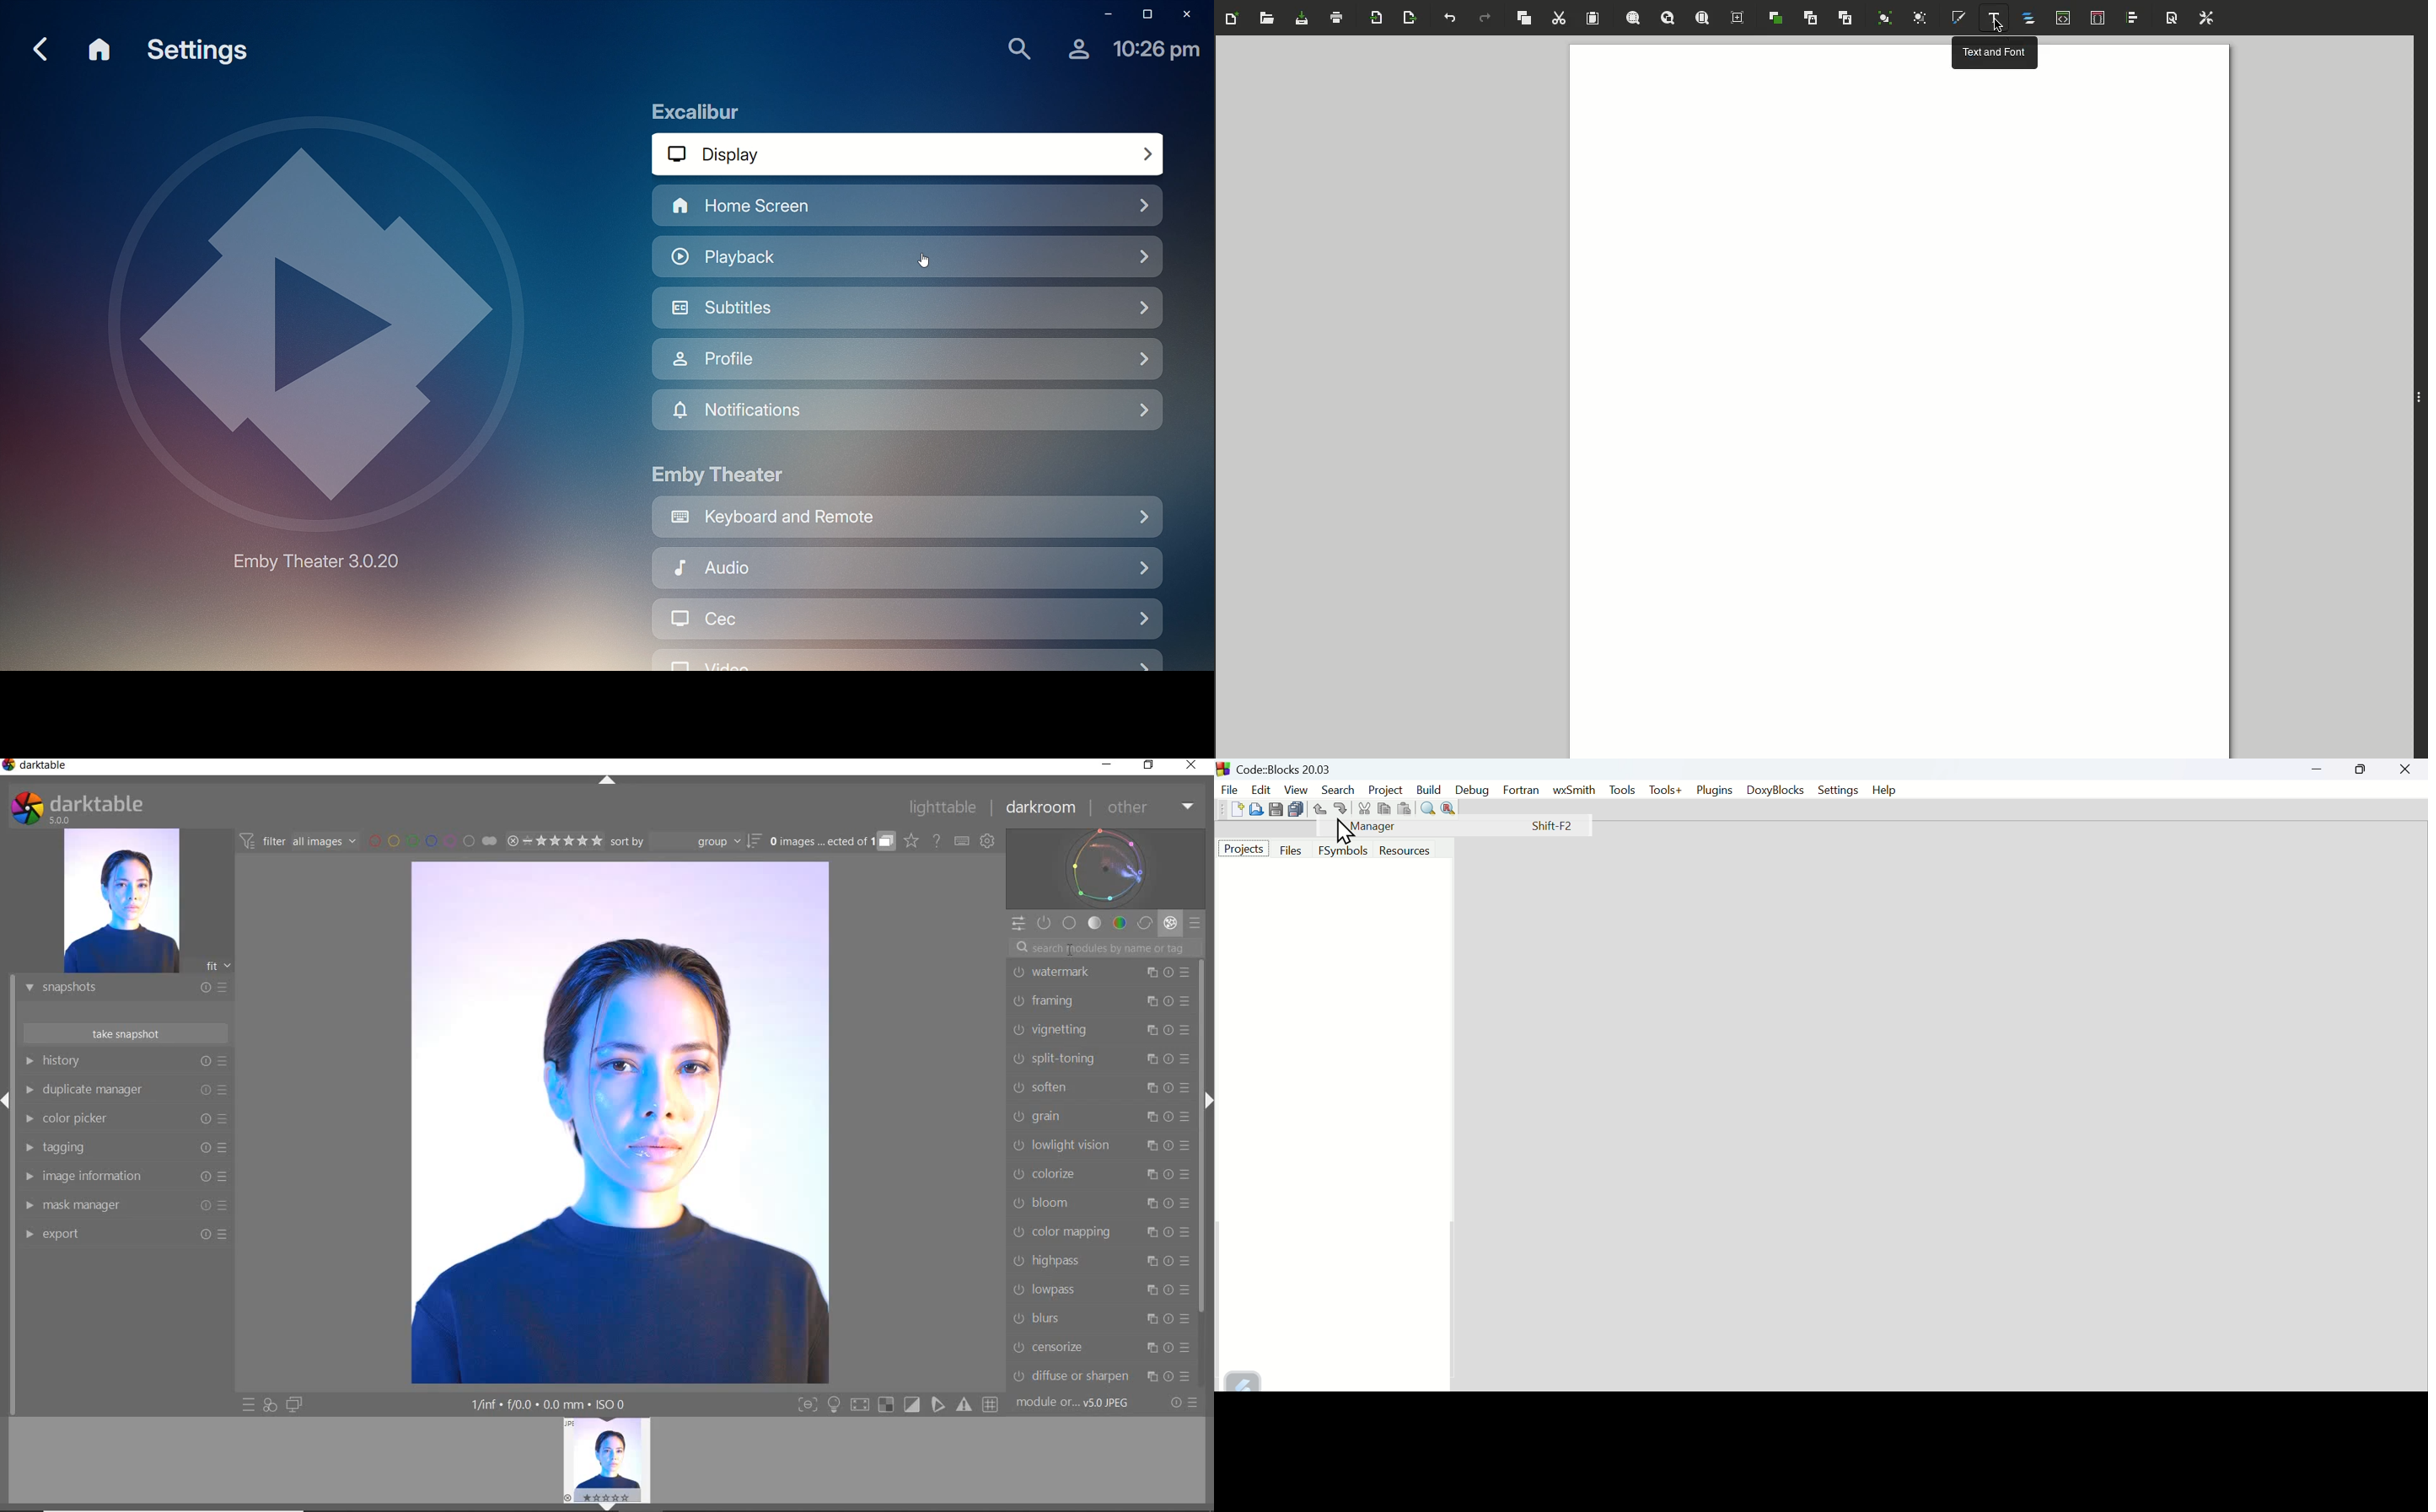 This screenshot has width=2436, height=1512. I want to click on QUICK ACCESS FOR APPLYING ANY OF YOUR STYLES, so click(269, 1405).